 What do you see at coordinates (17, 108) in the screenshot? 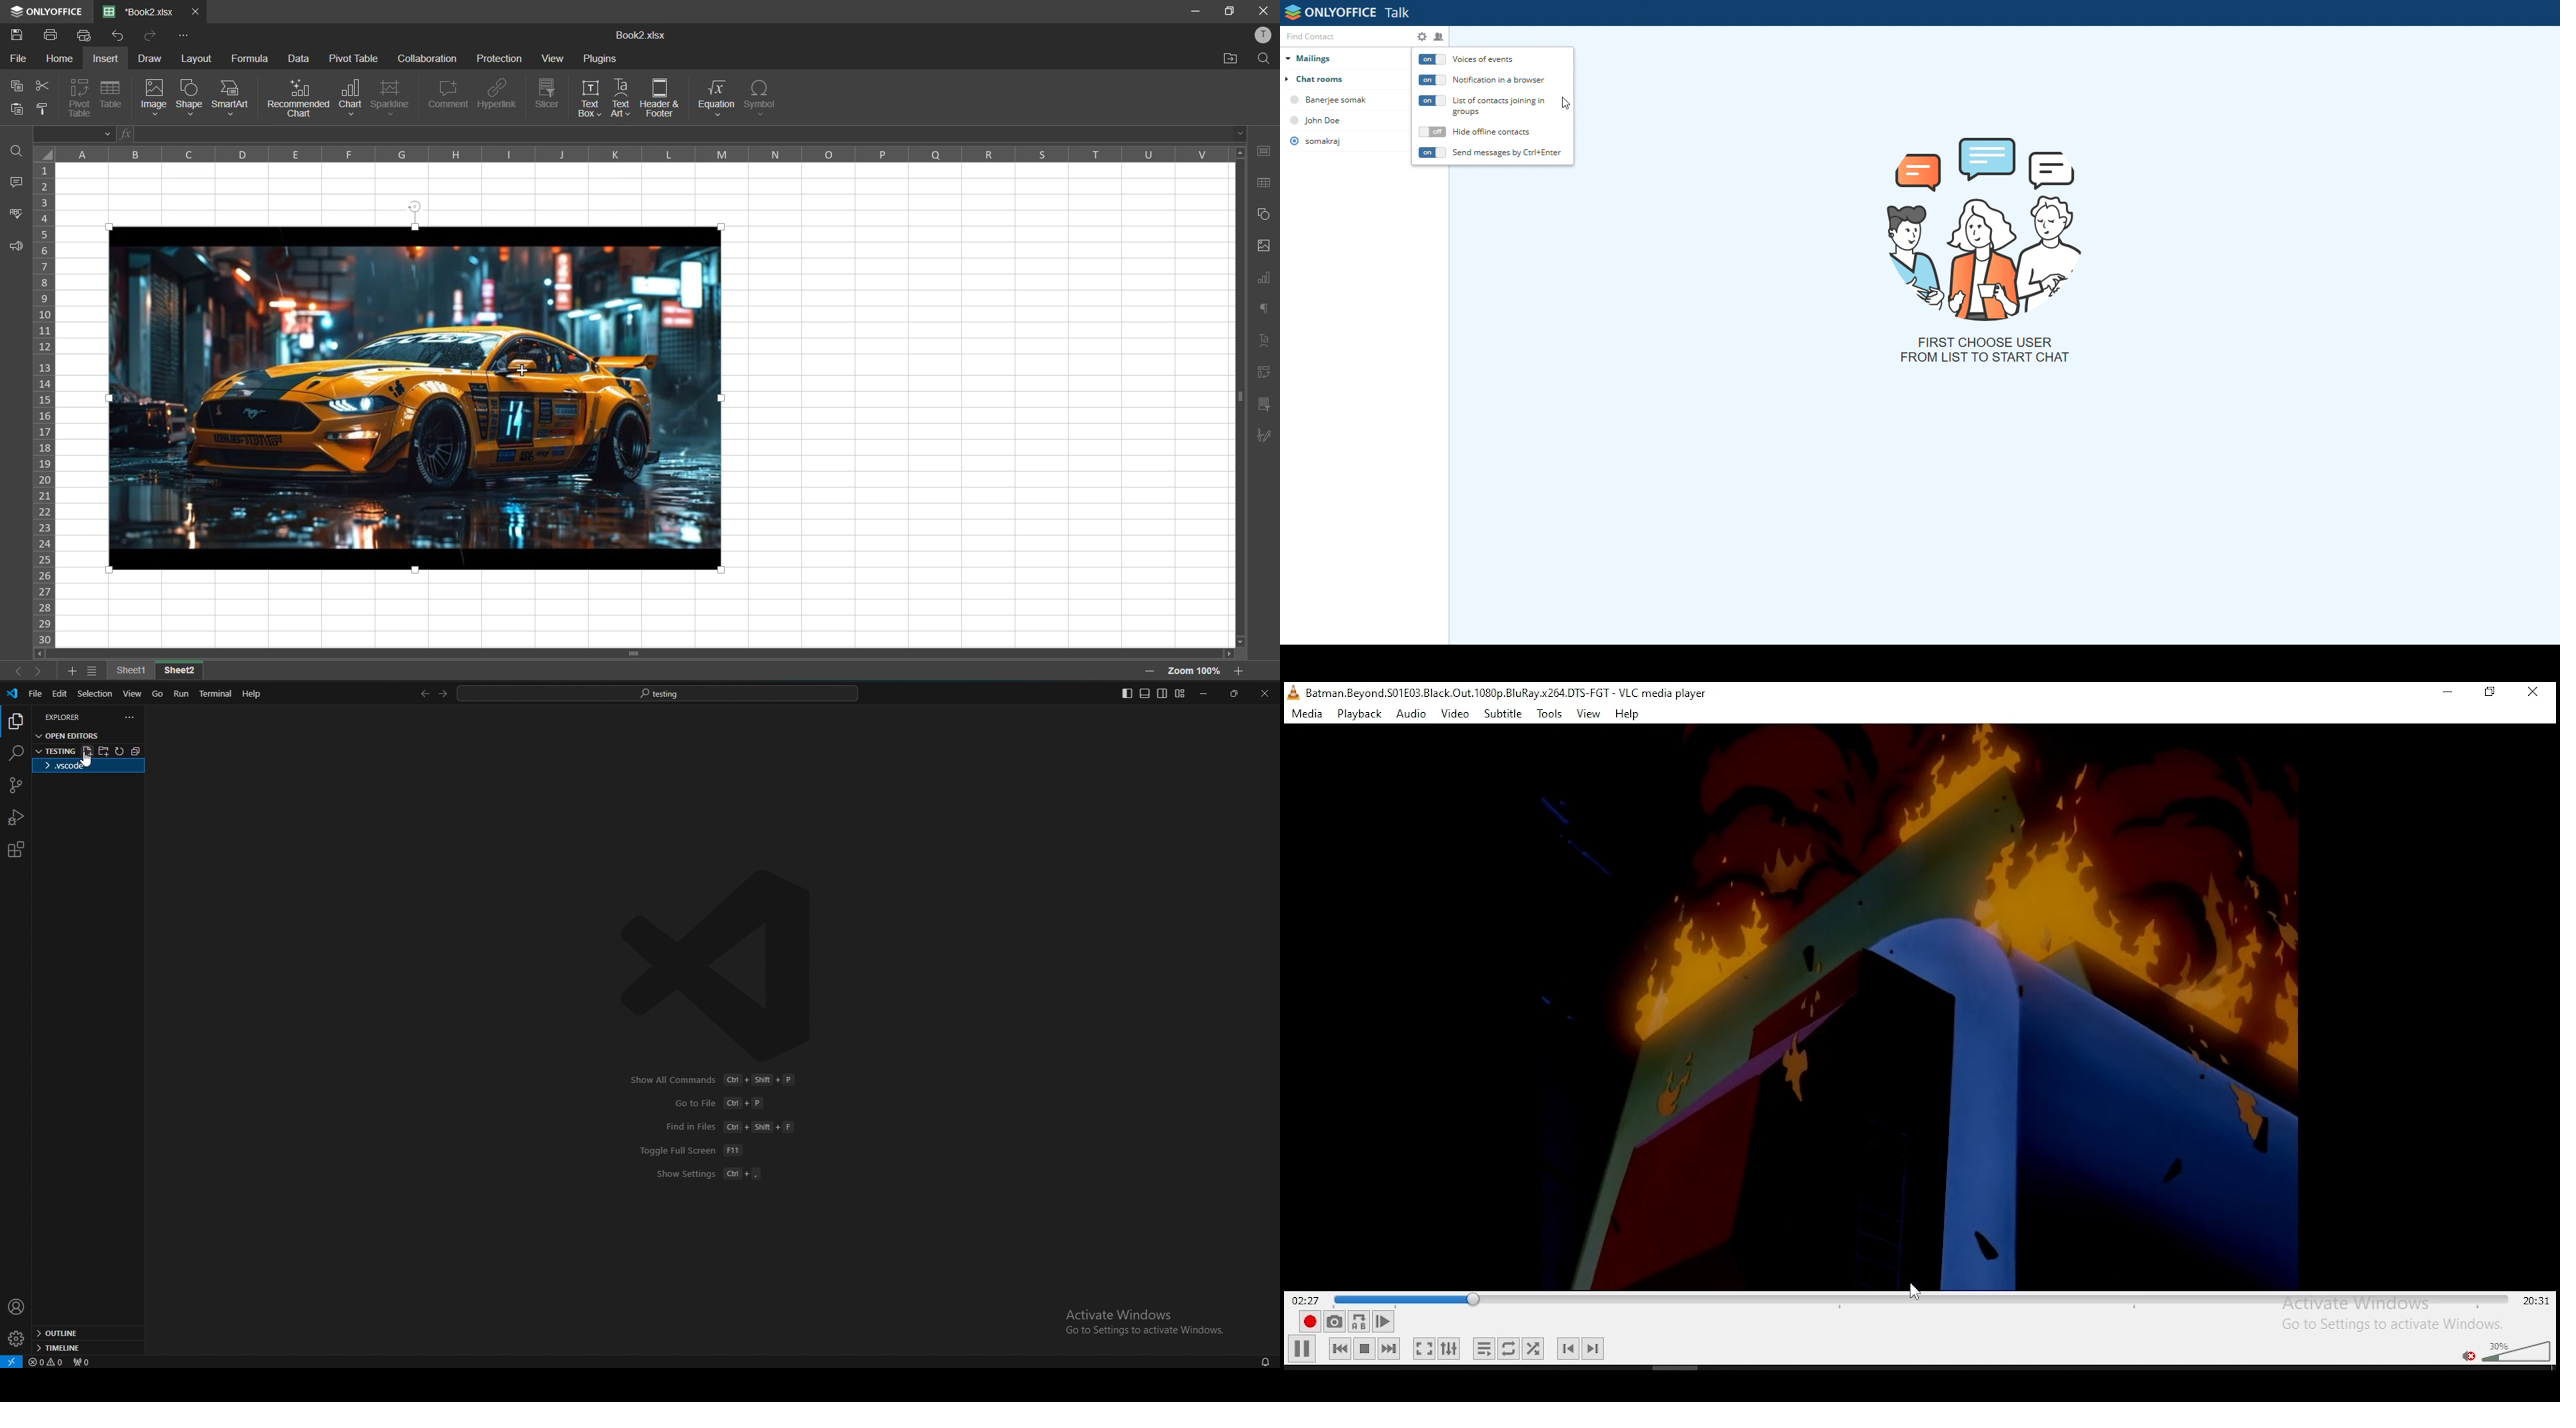
I see `paste` at bounding box center [17, 108].